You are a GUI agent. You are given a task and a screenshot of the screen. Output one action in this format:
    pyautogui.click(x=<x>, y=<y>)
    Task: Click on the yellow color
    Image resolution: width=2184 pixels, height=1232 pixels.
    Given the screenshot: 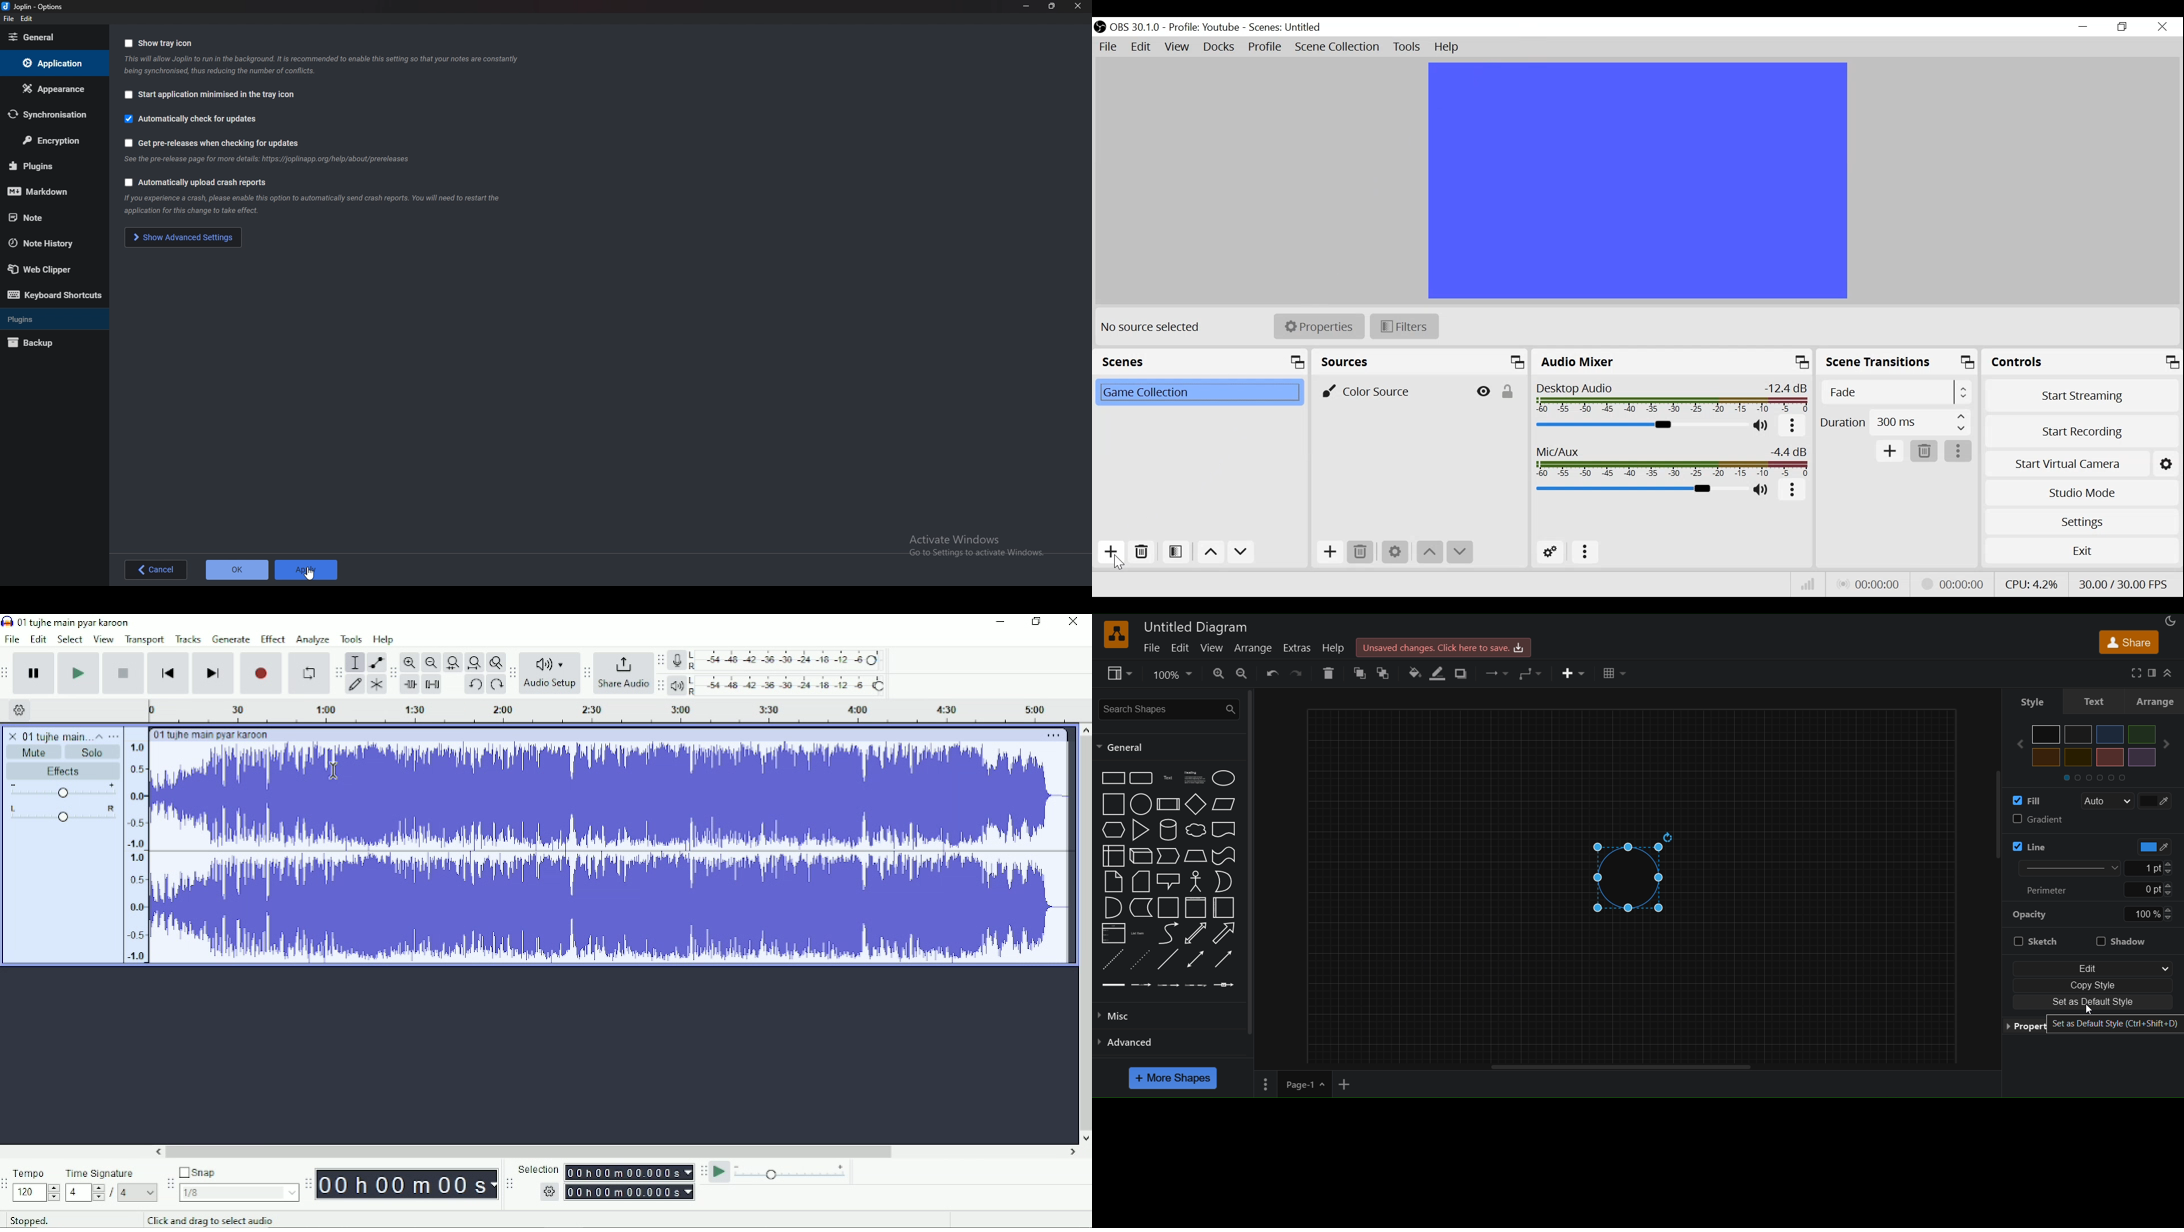 What is the action you would take?
    pyautogui.click(x=2046, y=757)
    